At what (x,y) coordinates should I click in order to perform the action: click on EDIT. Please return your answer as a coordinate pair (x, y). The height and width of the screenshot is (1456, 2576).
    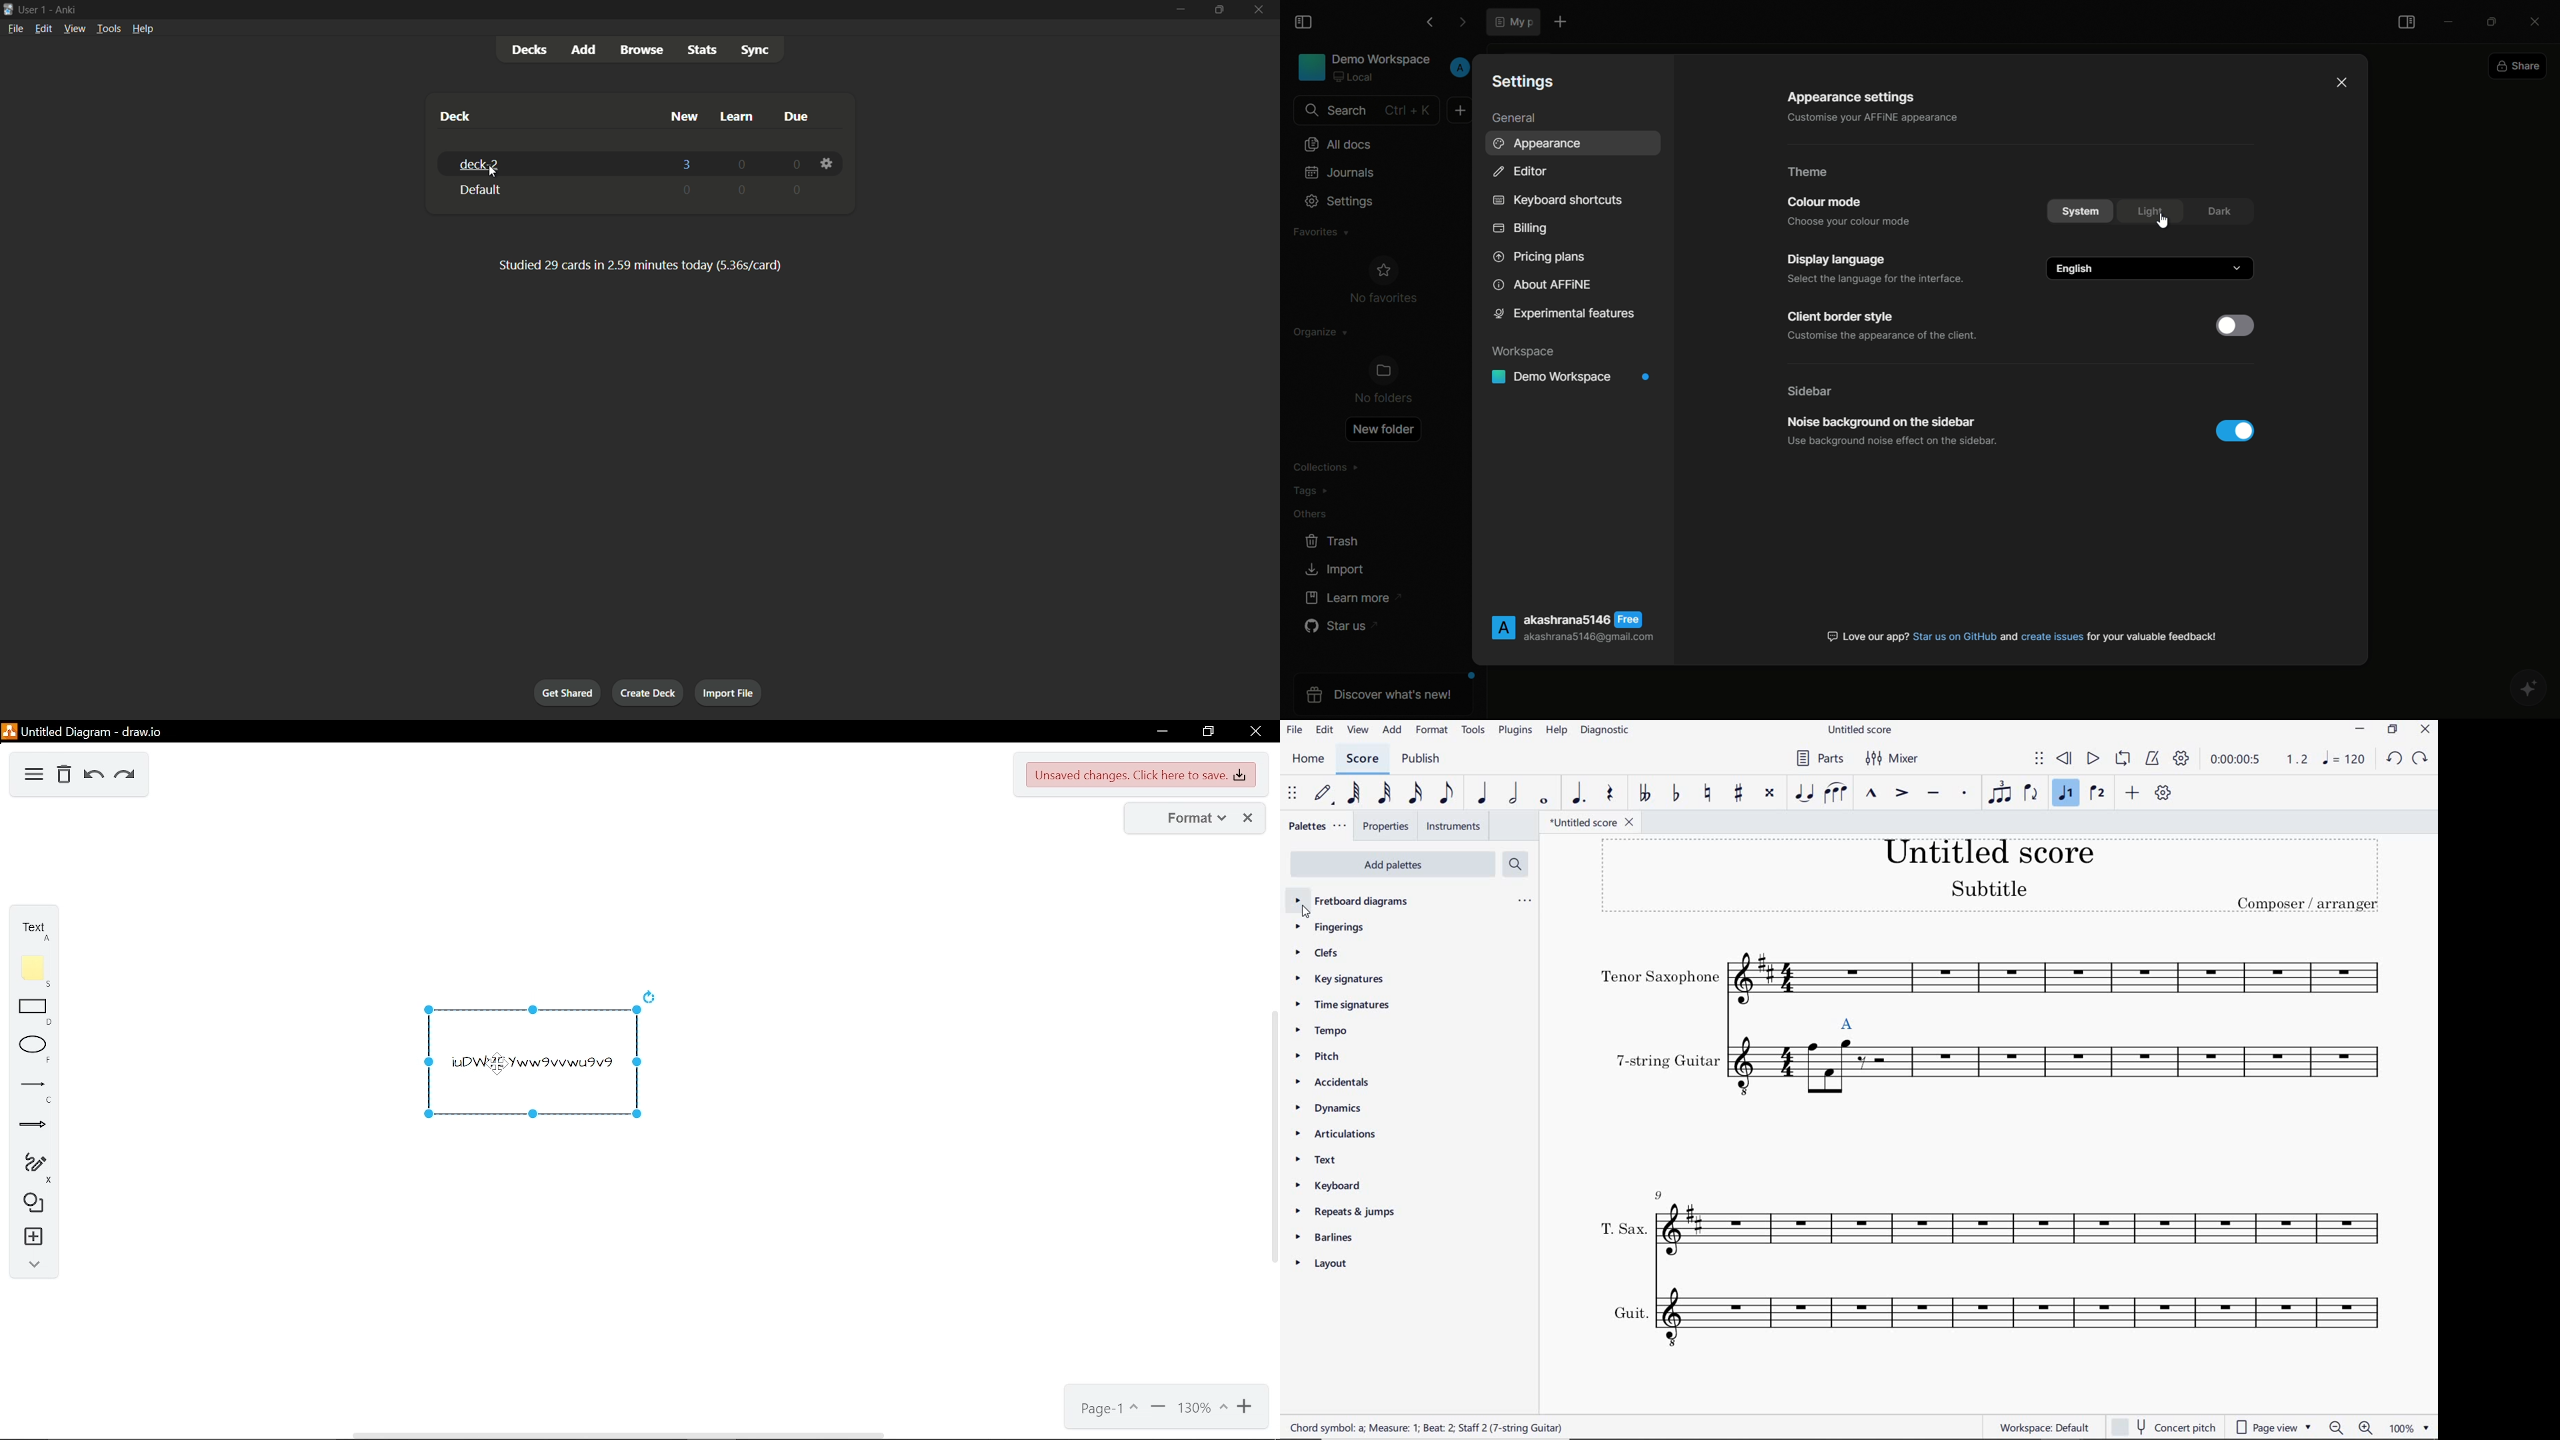
    Looking at the image, I should click on (1323, 729).